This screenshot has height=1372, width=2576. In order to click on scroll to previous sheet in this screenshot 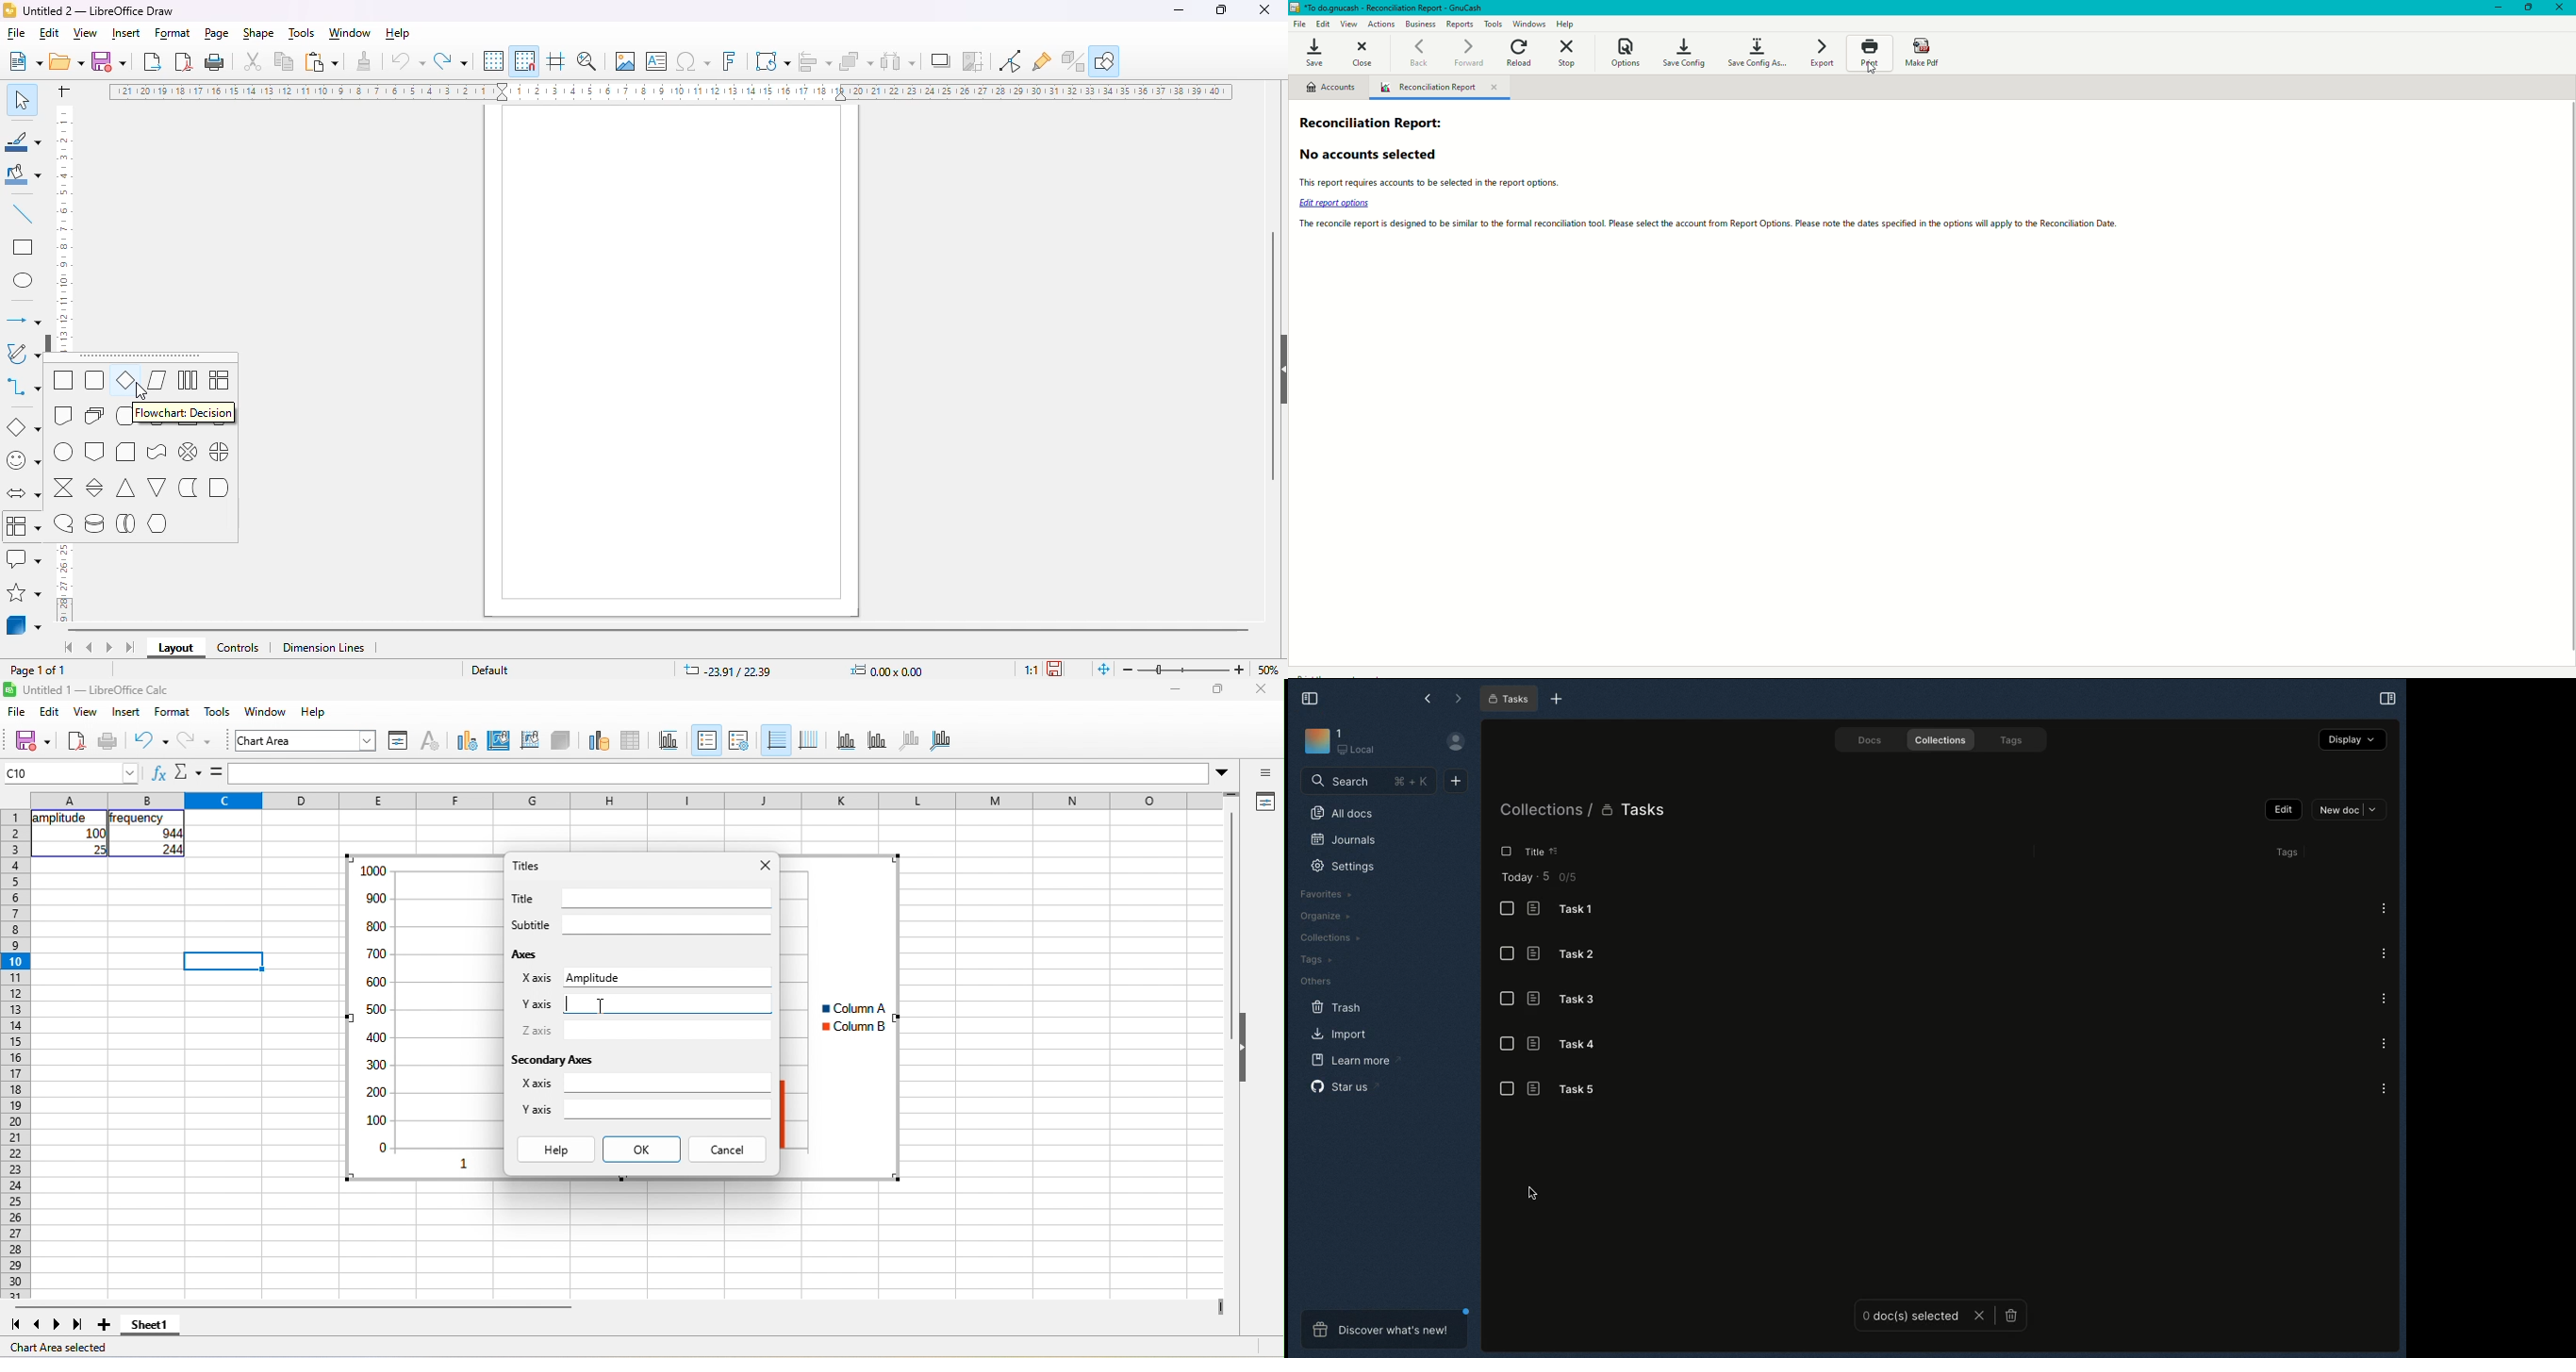, I will do `click(91, 647)`.